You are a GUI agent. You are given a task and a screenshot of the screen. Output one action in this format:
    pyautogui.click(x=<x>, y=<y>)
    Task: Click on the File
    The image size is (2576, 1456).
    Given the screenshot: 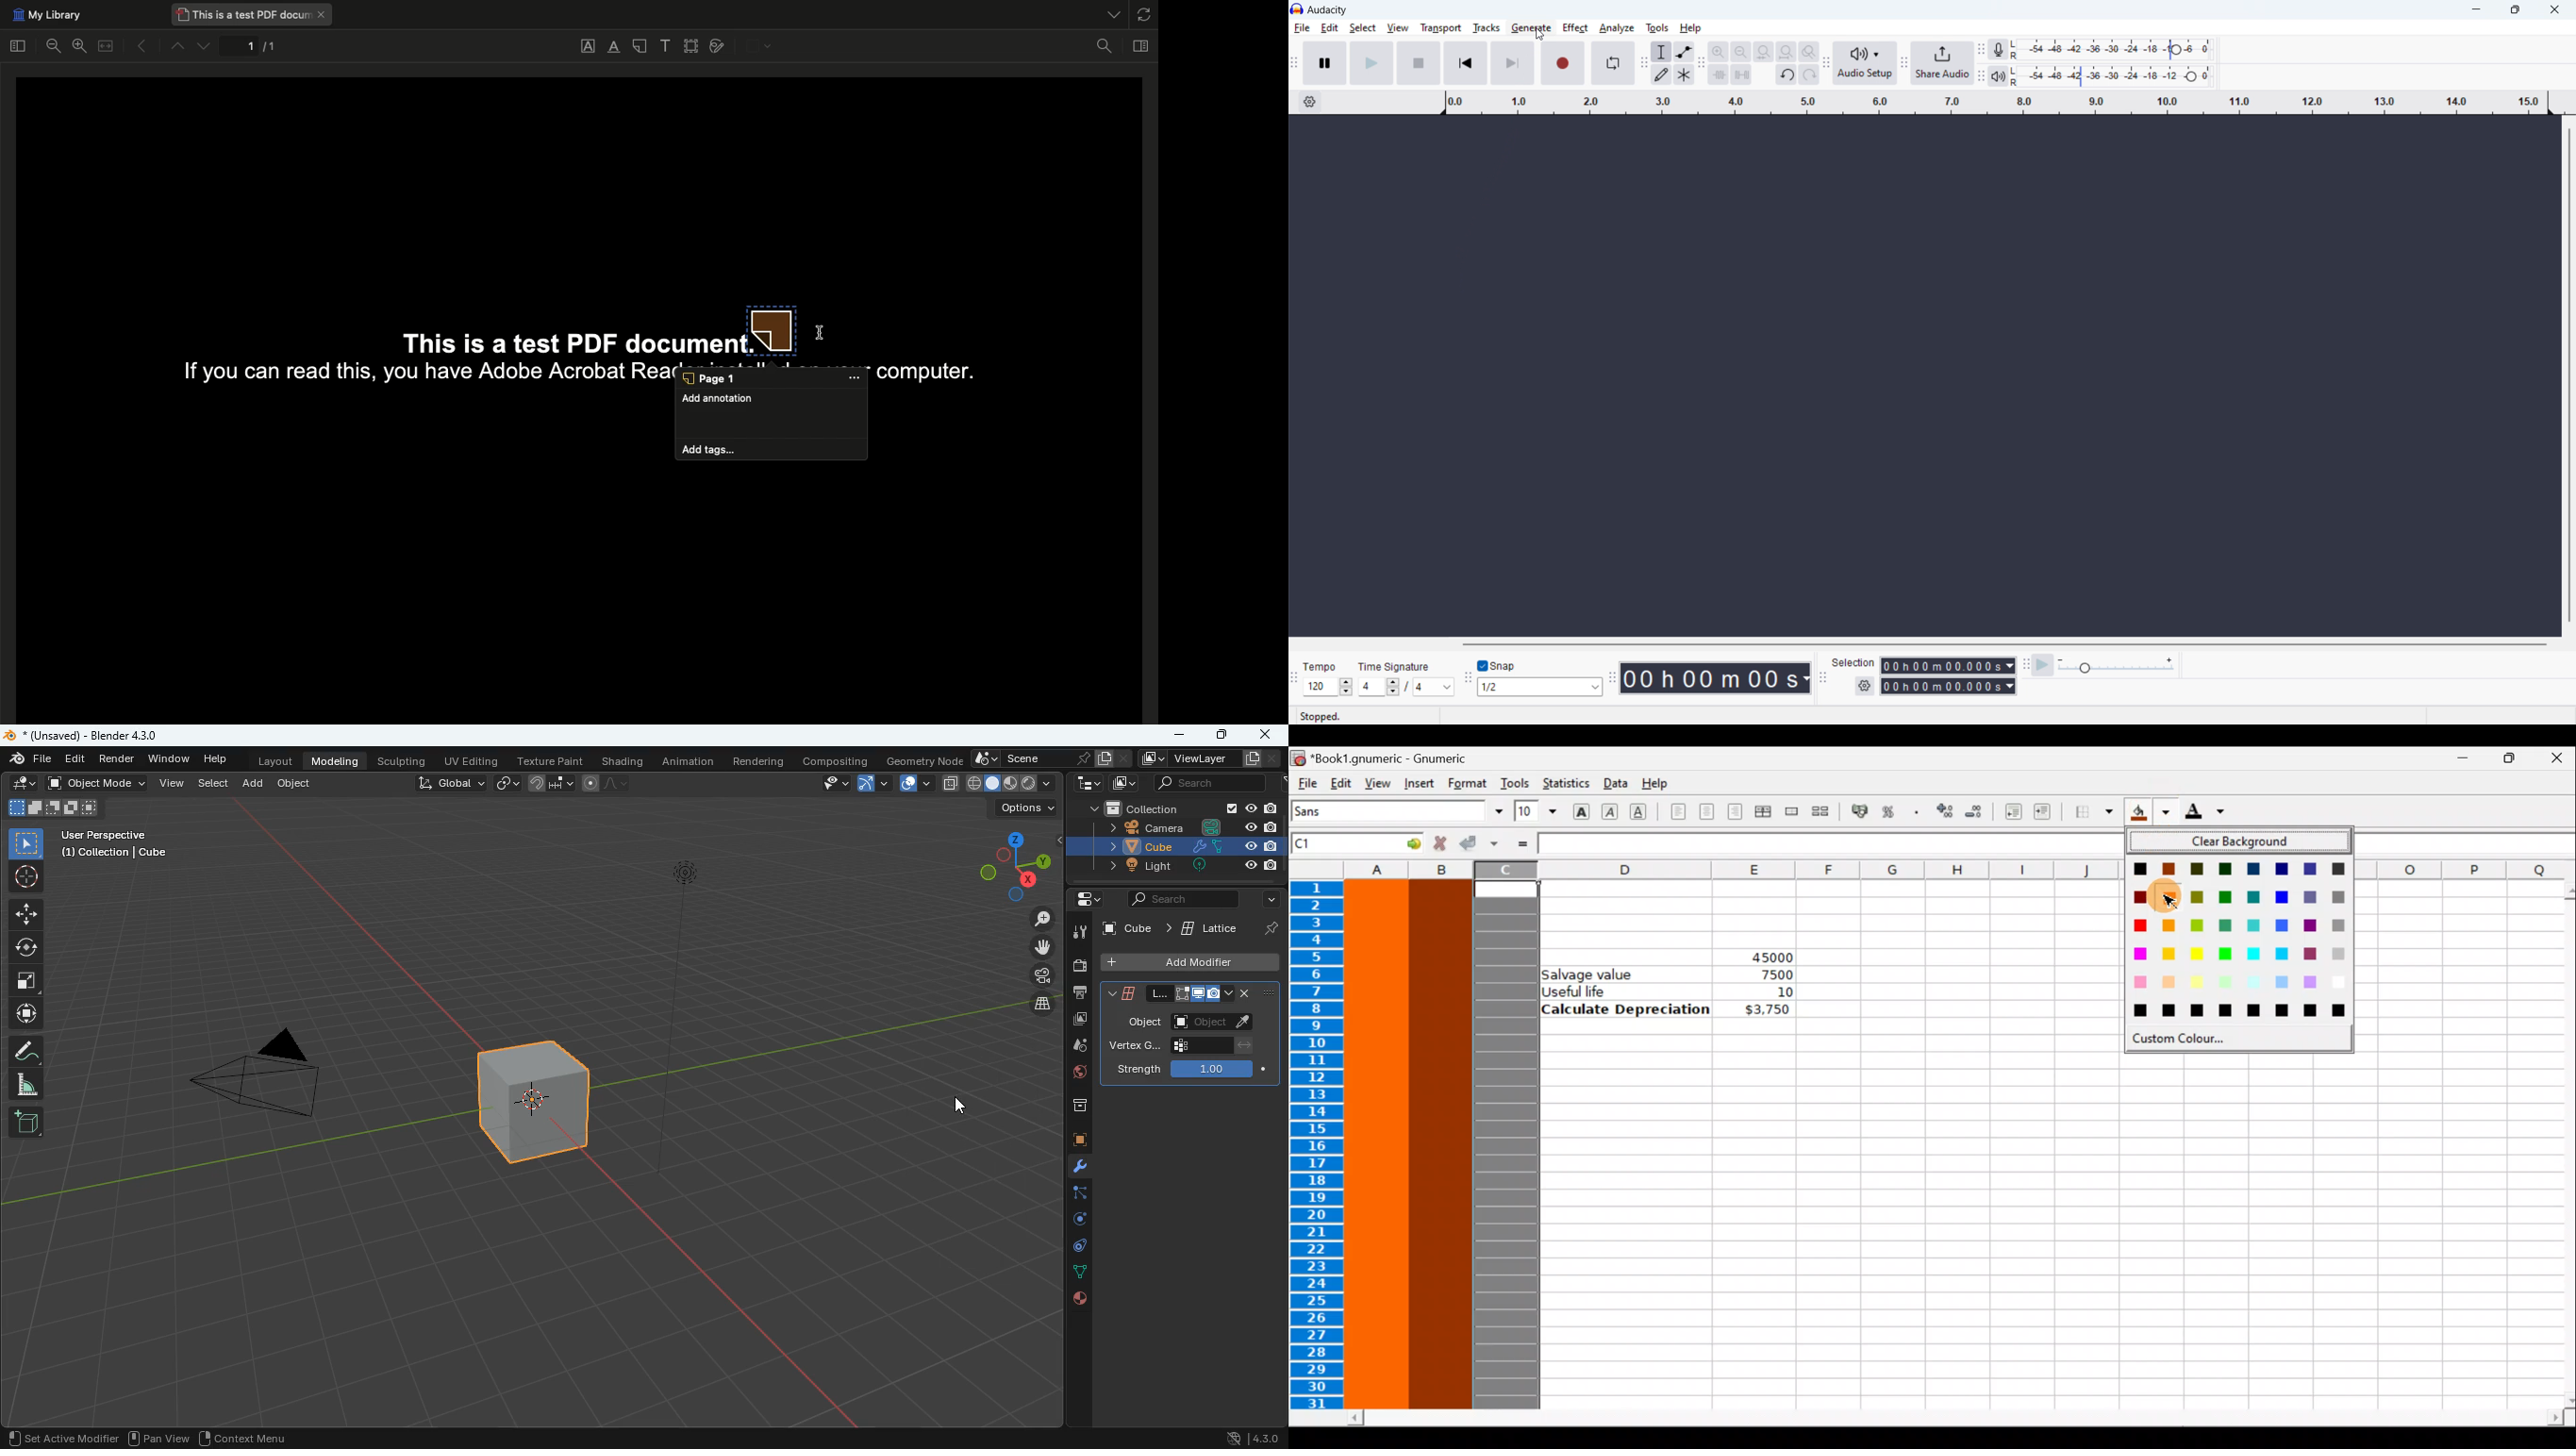 What is the action you would take?
    pyautogui.click(x=1306, y=784)
    